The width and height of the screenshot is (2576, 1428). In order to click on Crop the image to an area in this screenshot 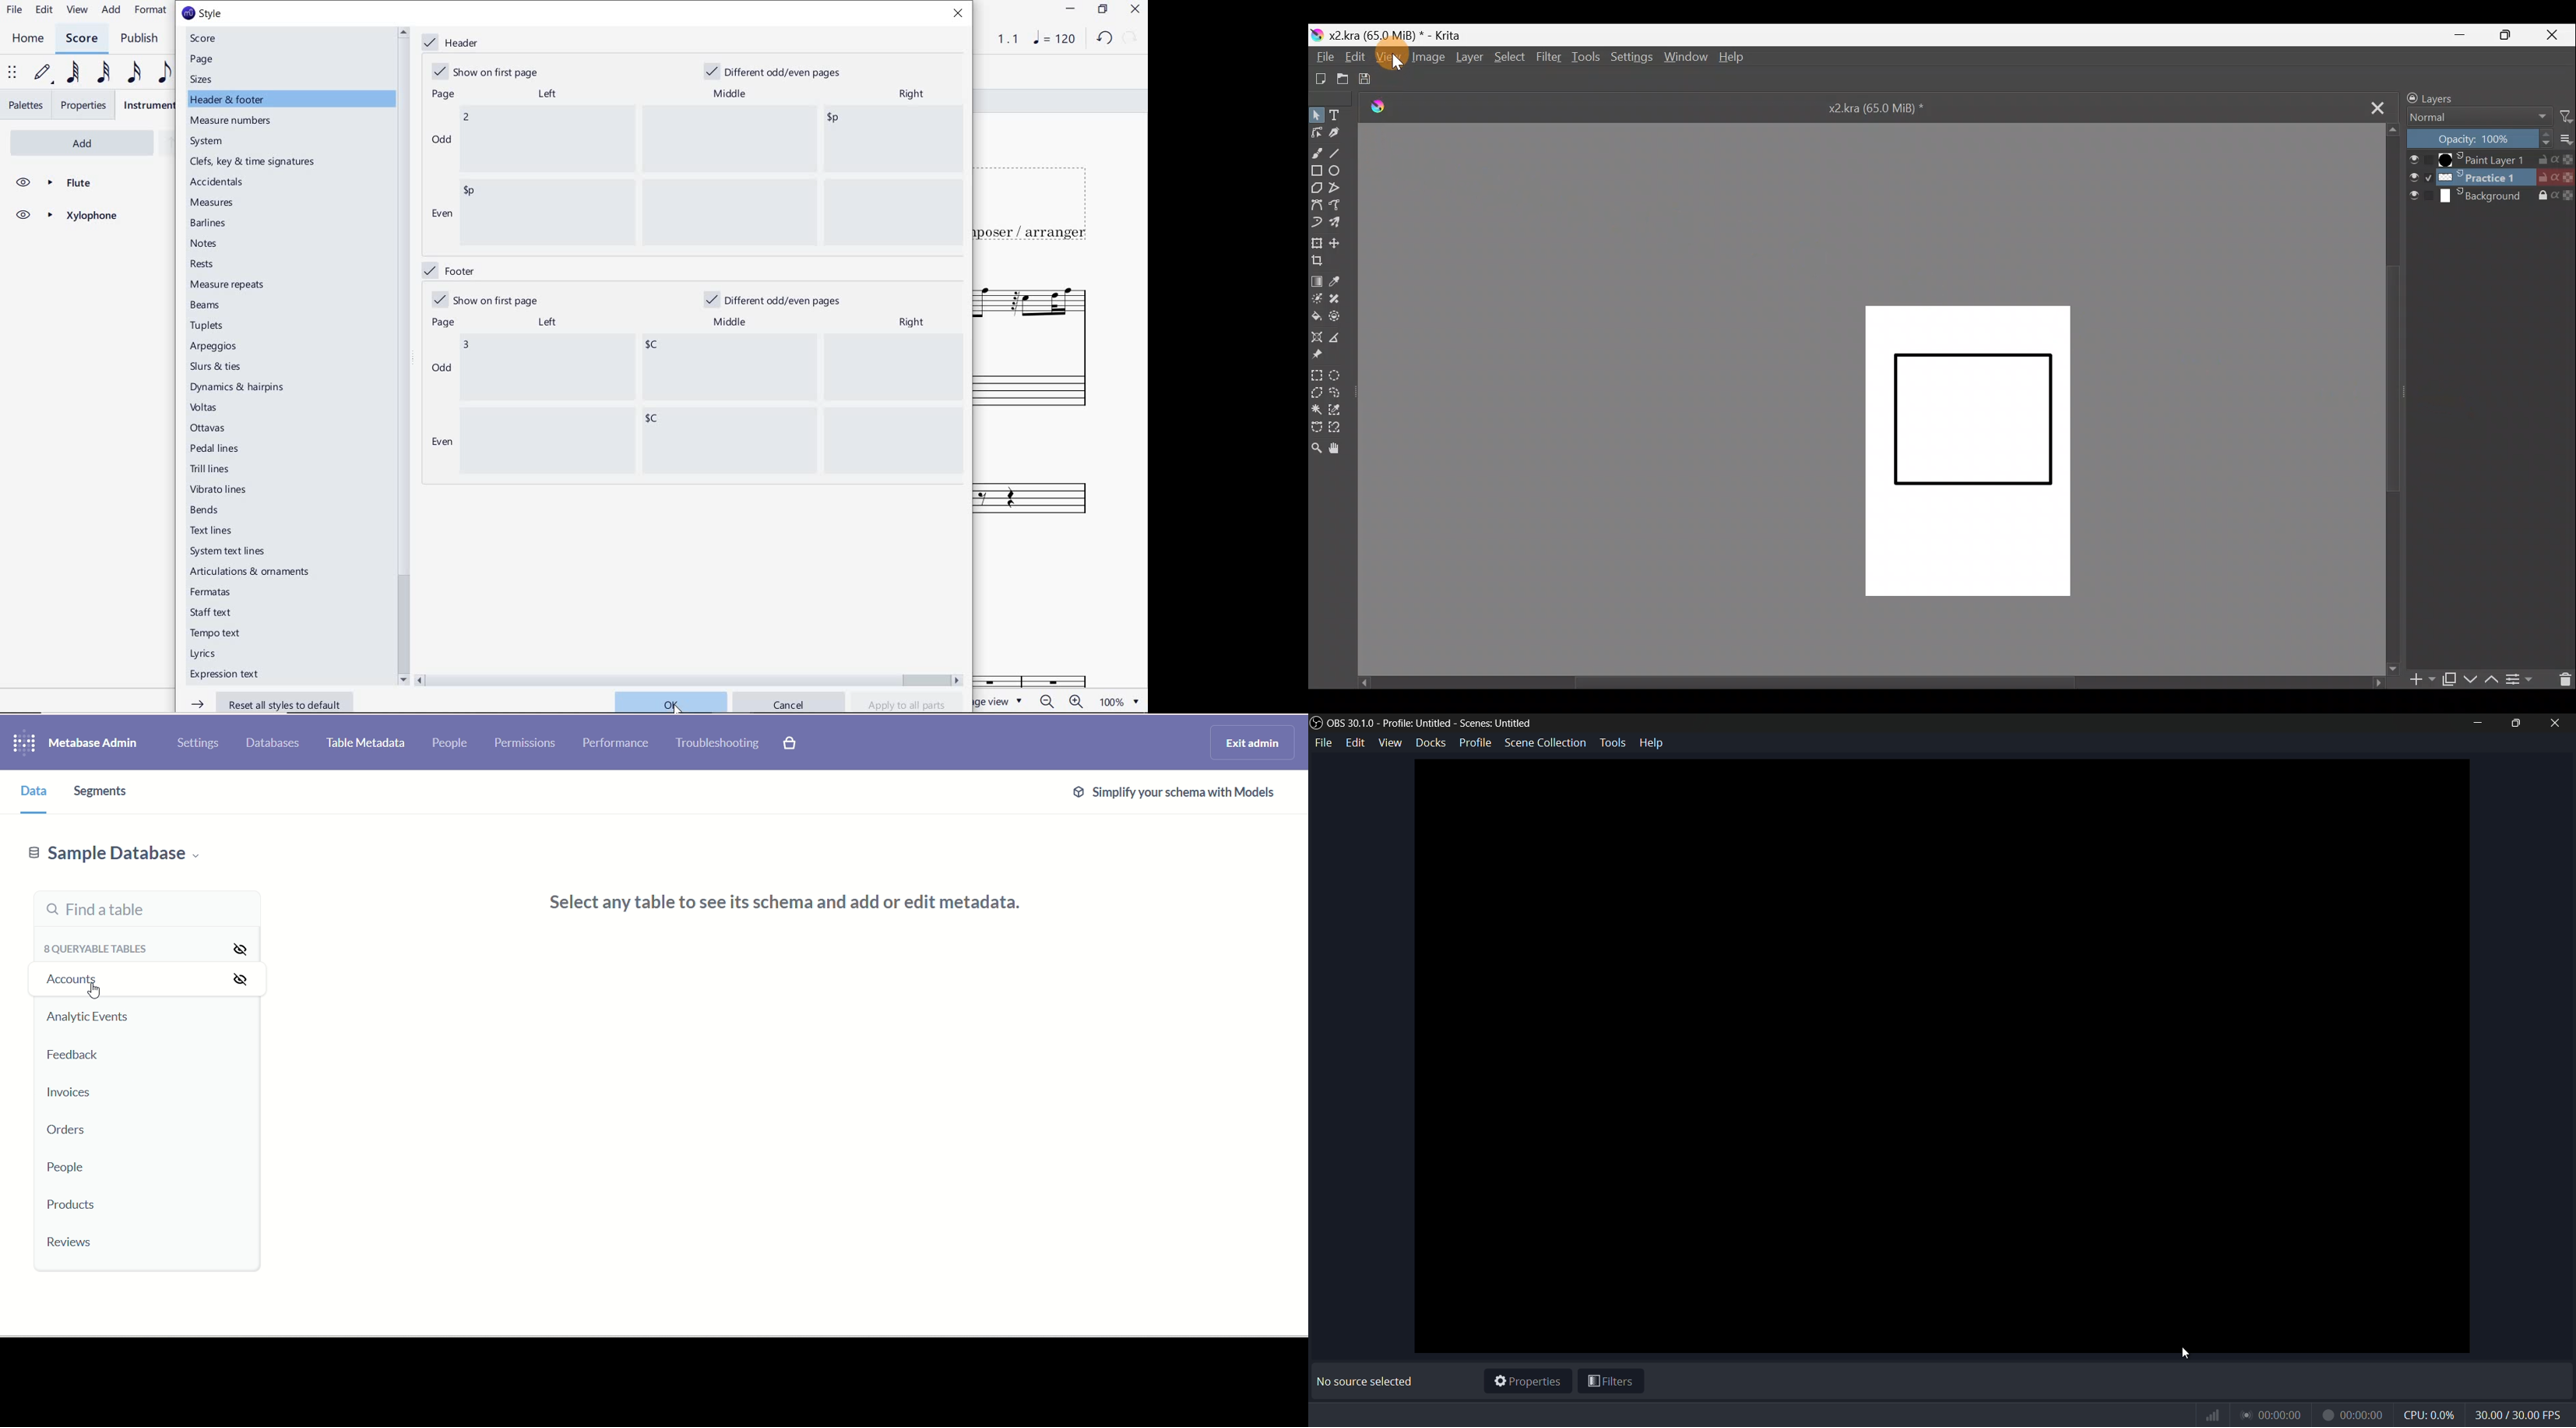, I will do `click(1323, 264)`.